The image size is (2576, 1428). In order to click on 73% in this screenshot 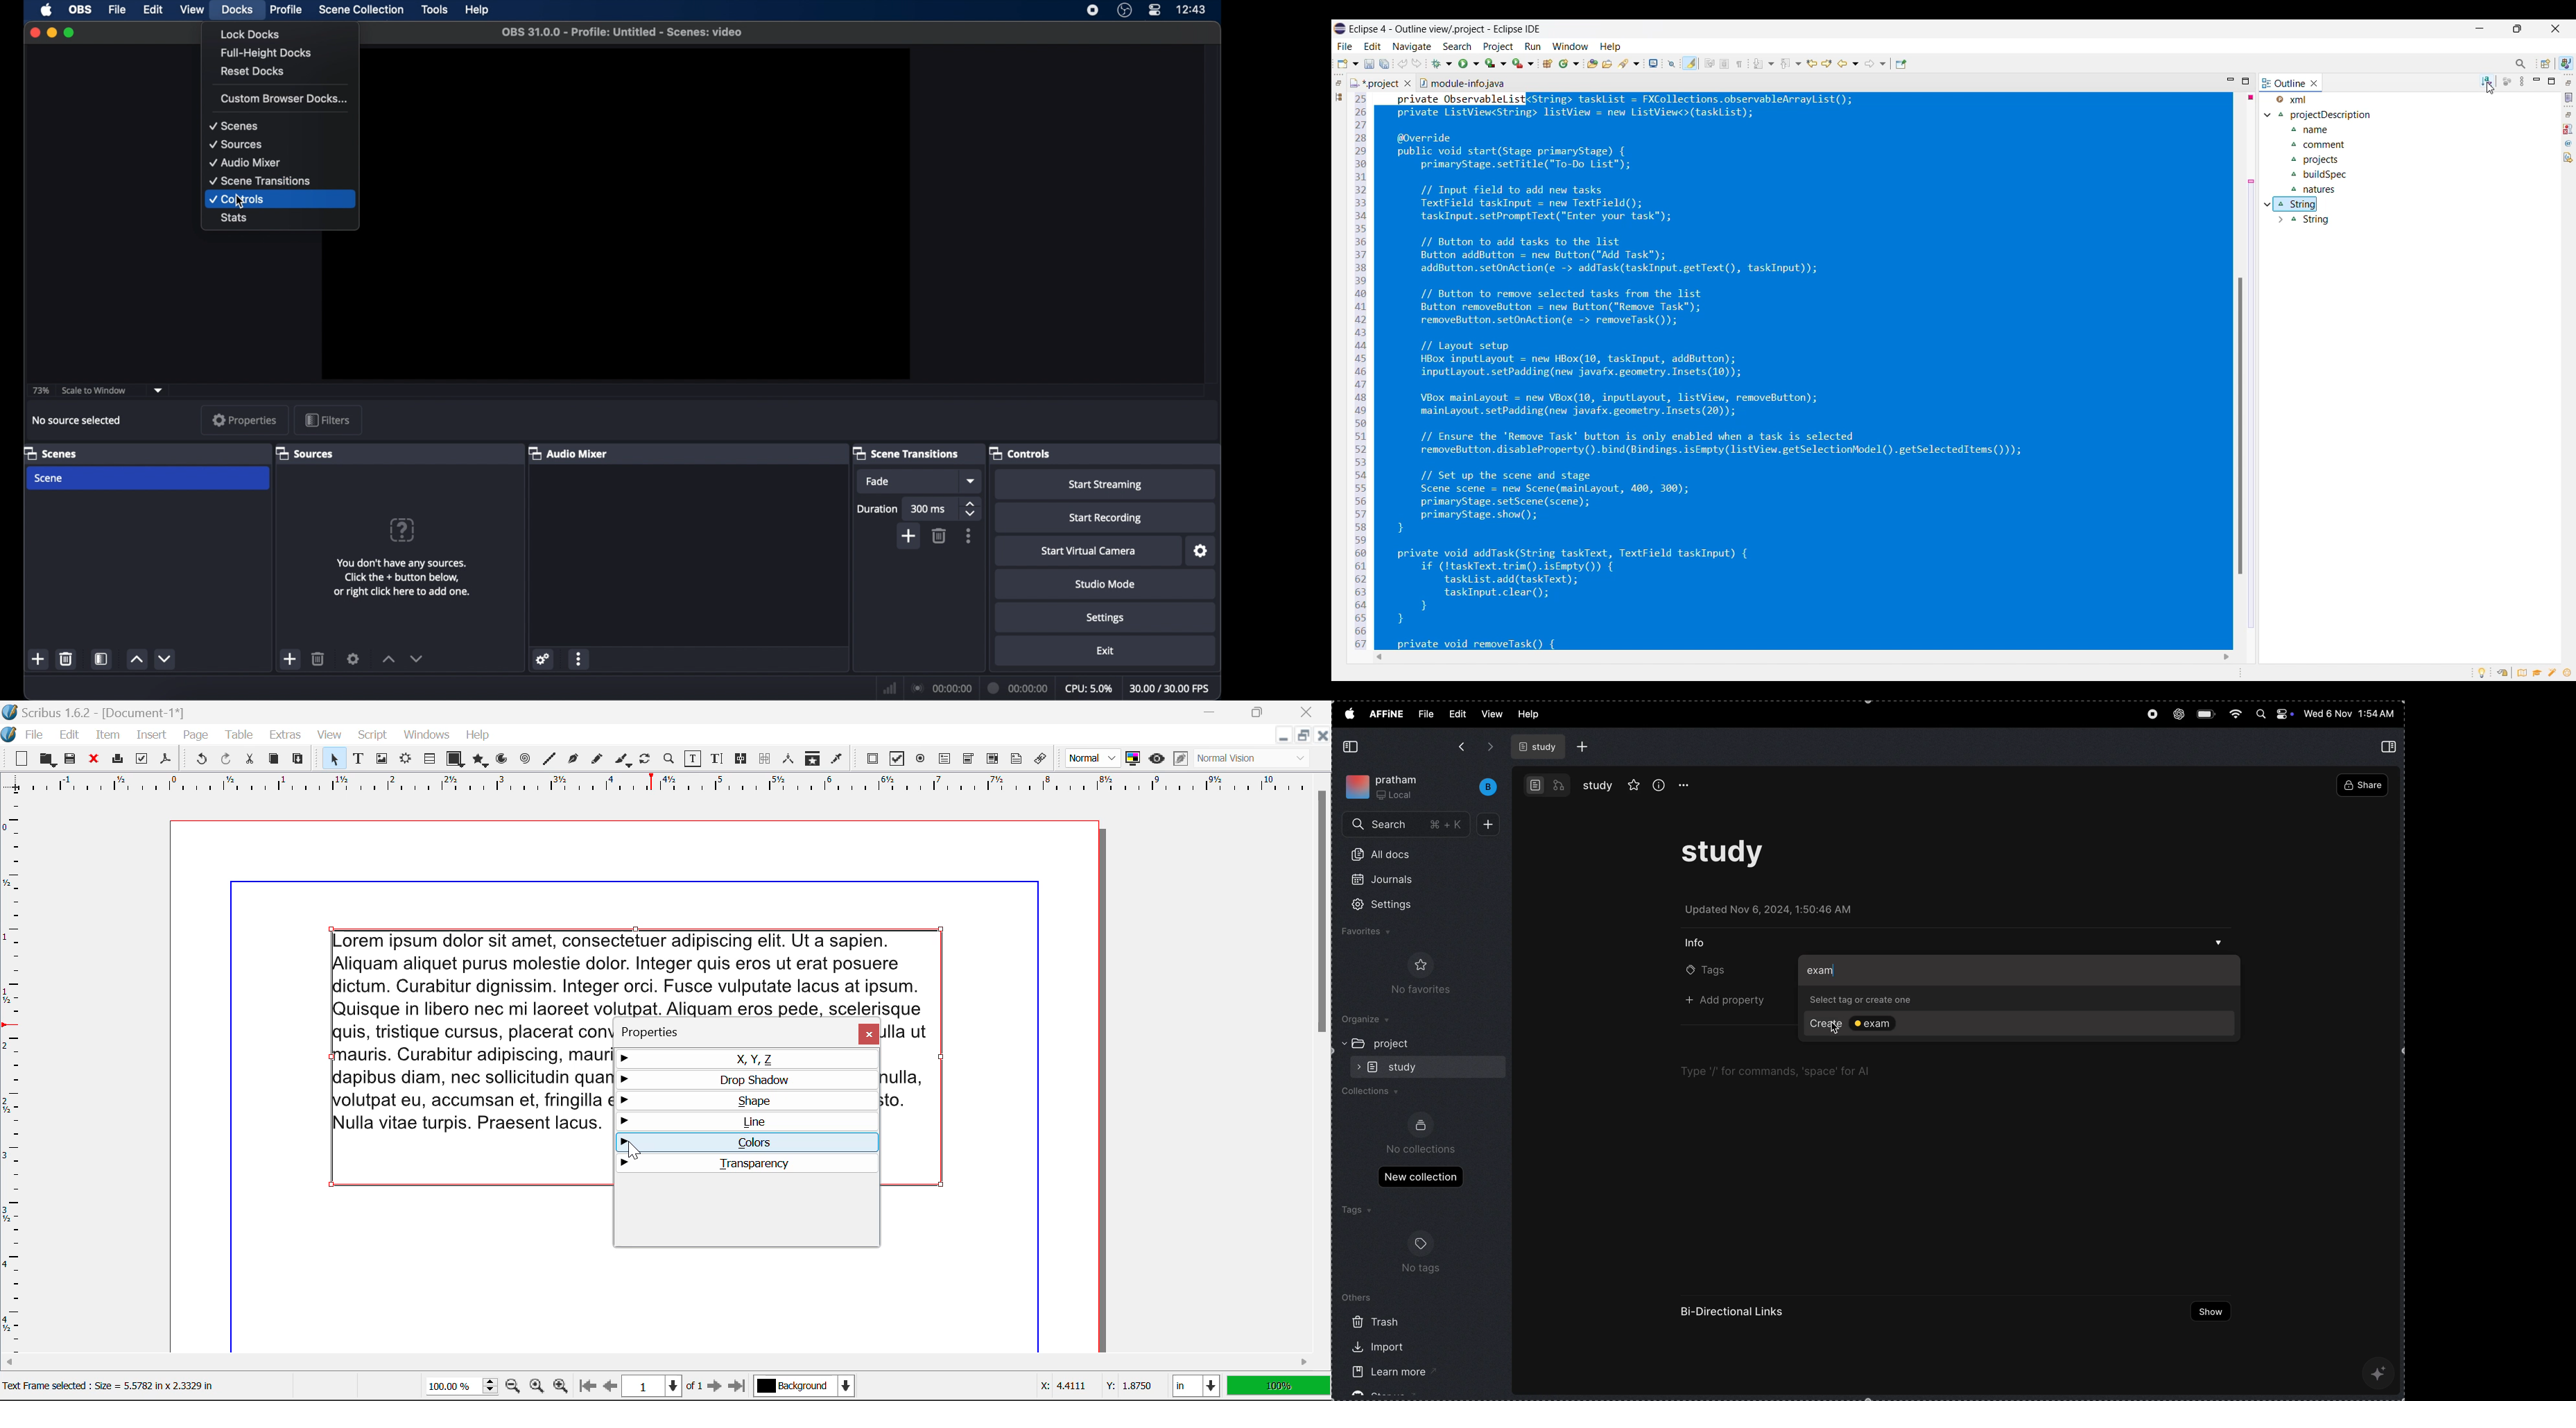, I will do `click(40, 390)`.